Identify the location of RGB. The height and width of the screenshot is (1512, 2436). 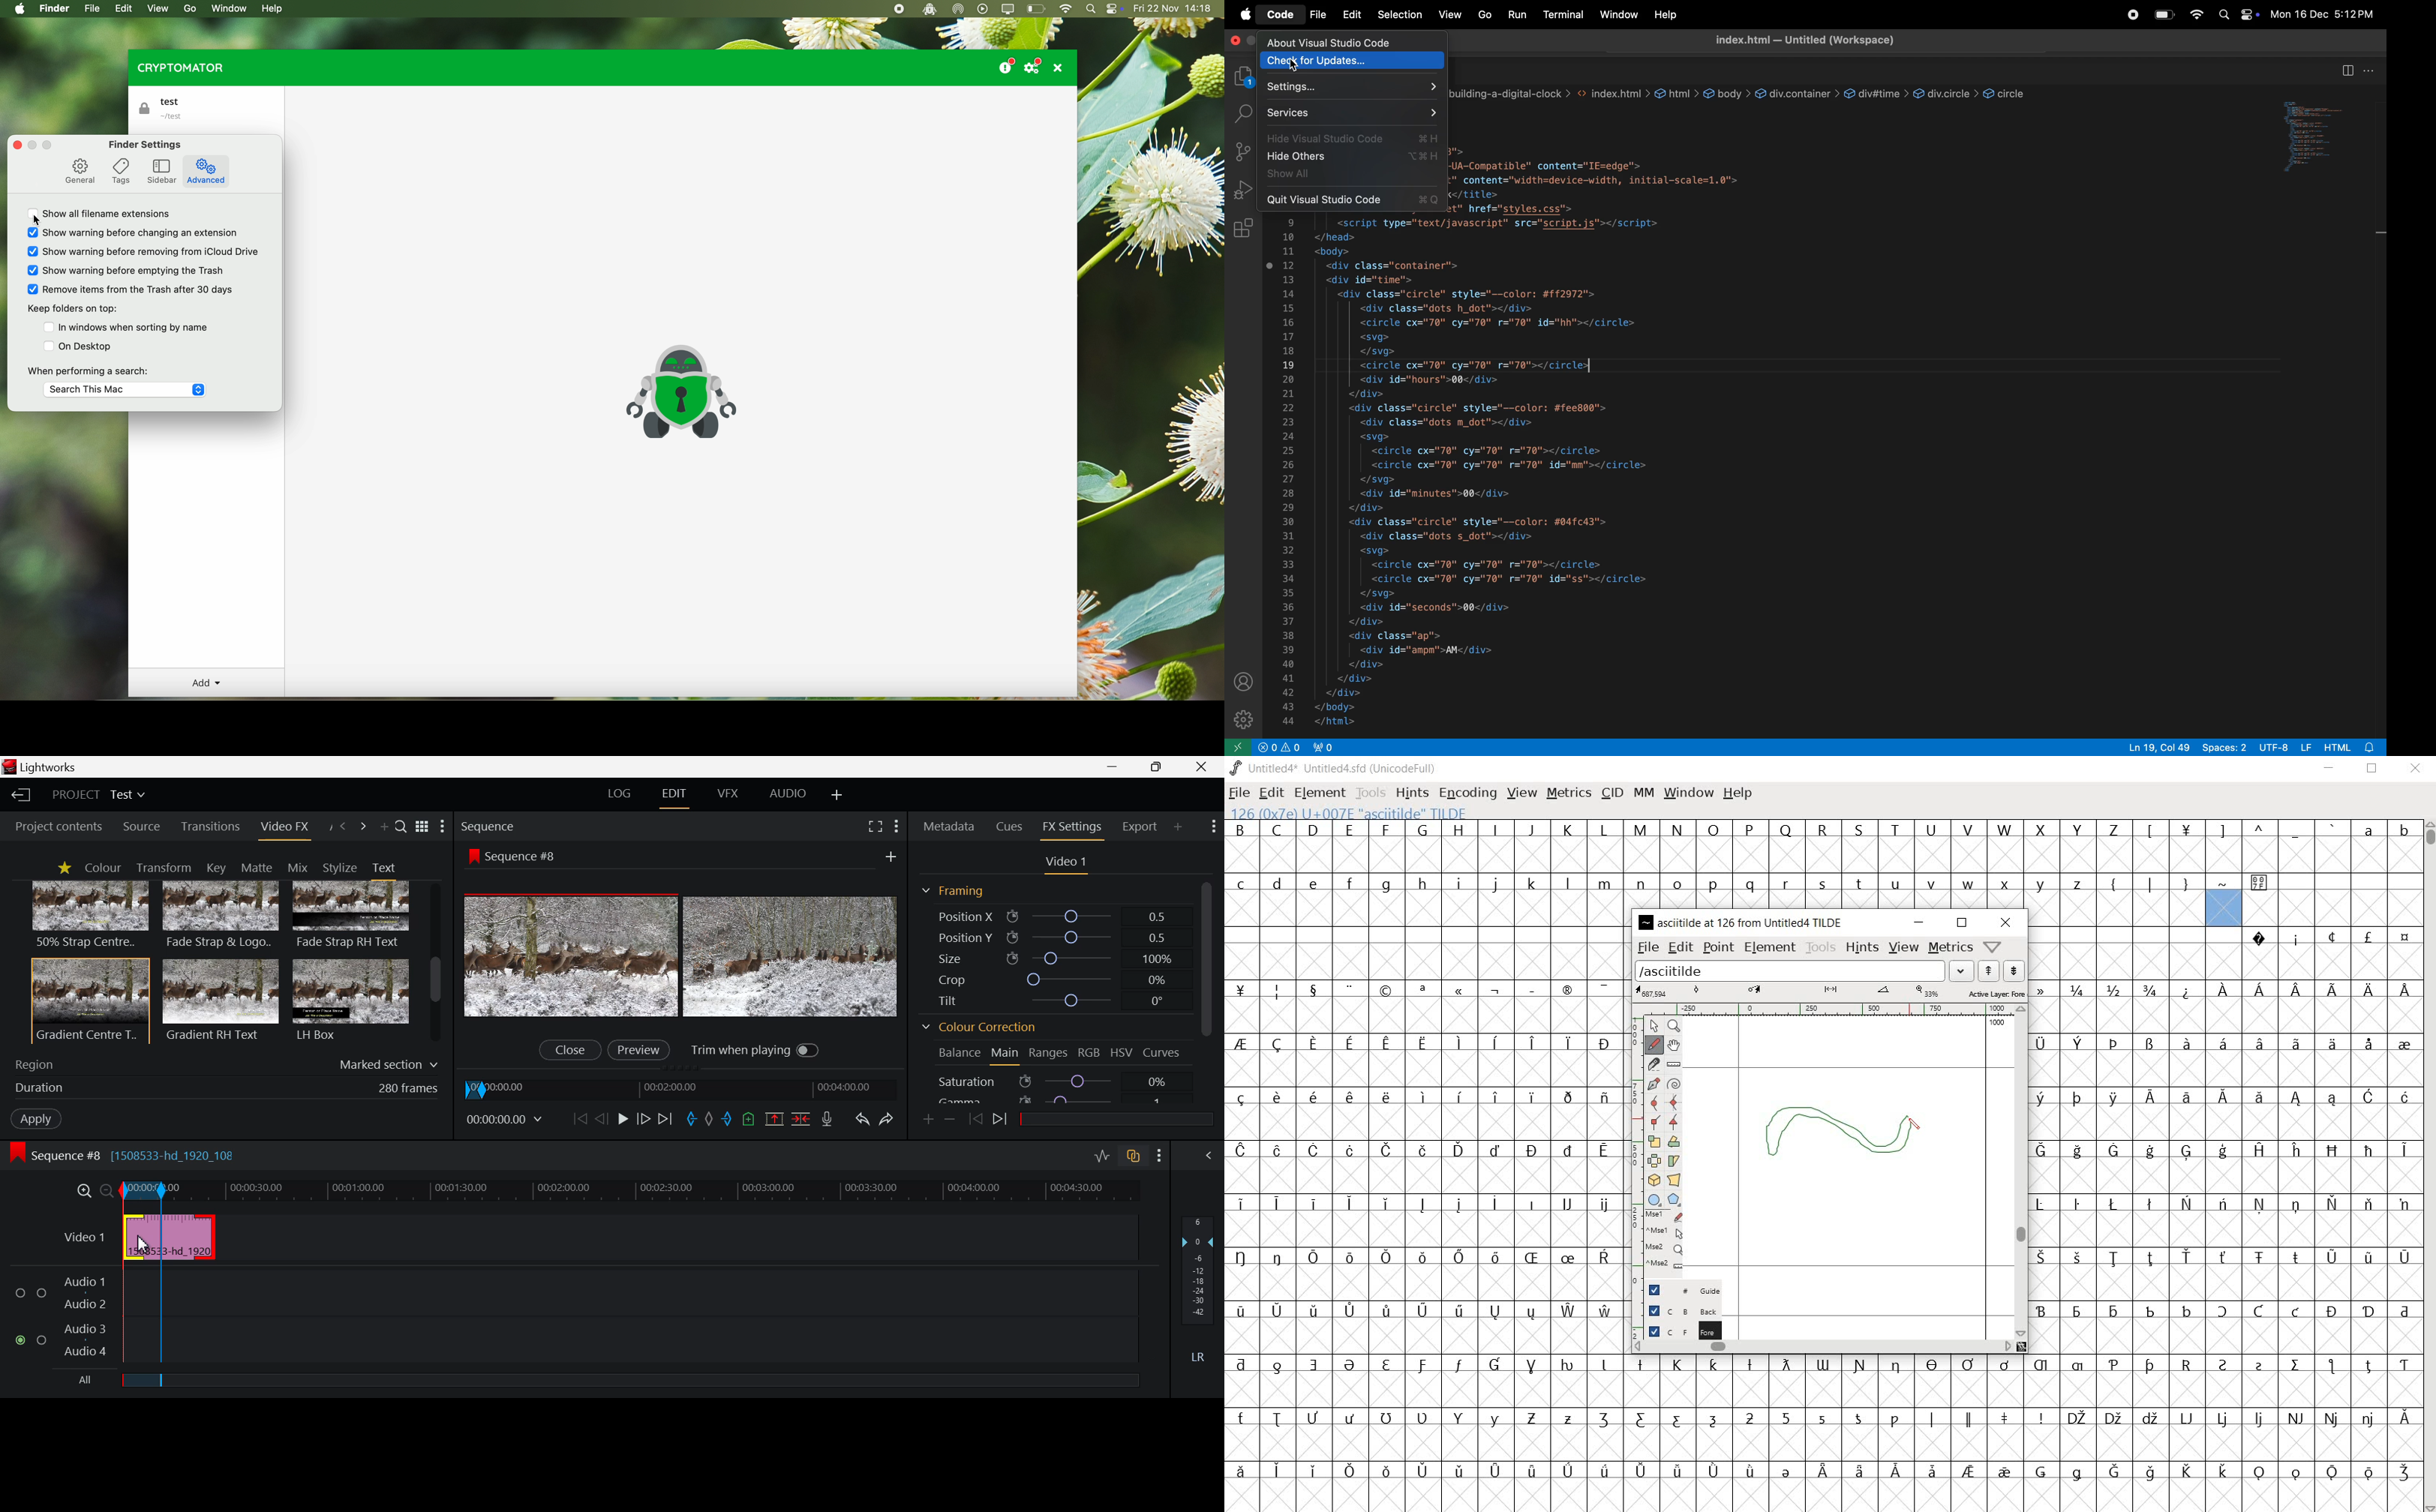
(1089, 1055).